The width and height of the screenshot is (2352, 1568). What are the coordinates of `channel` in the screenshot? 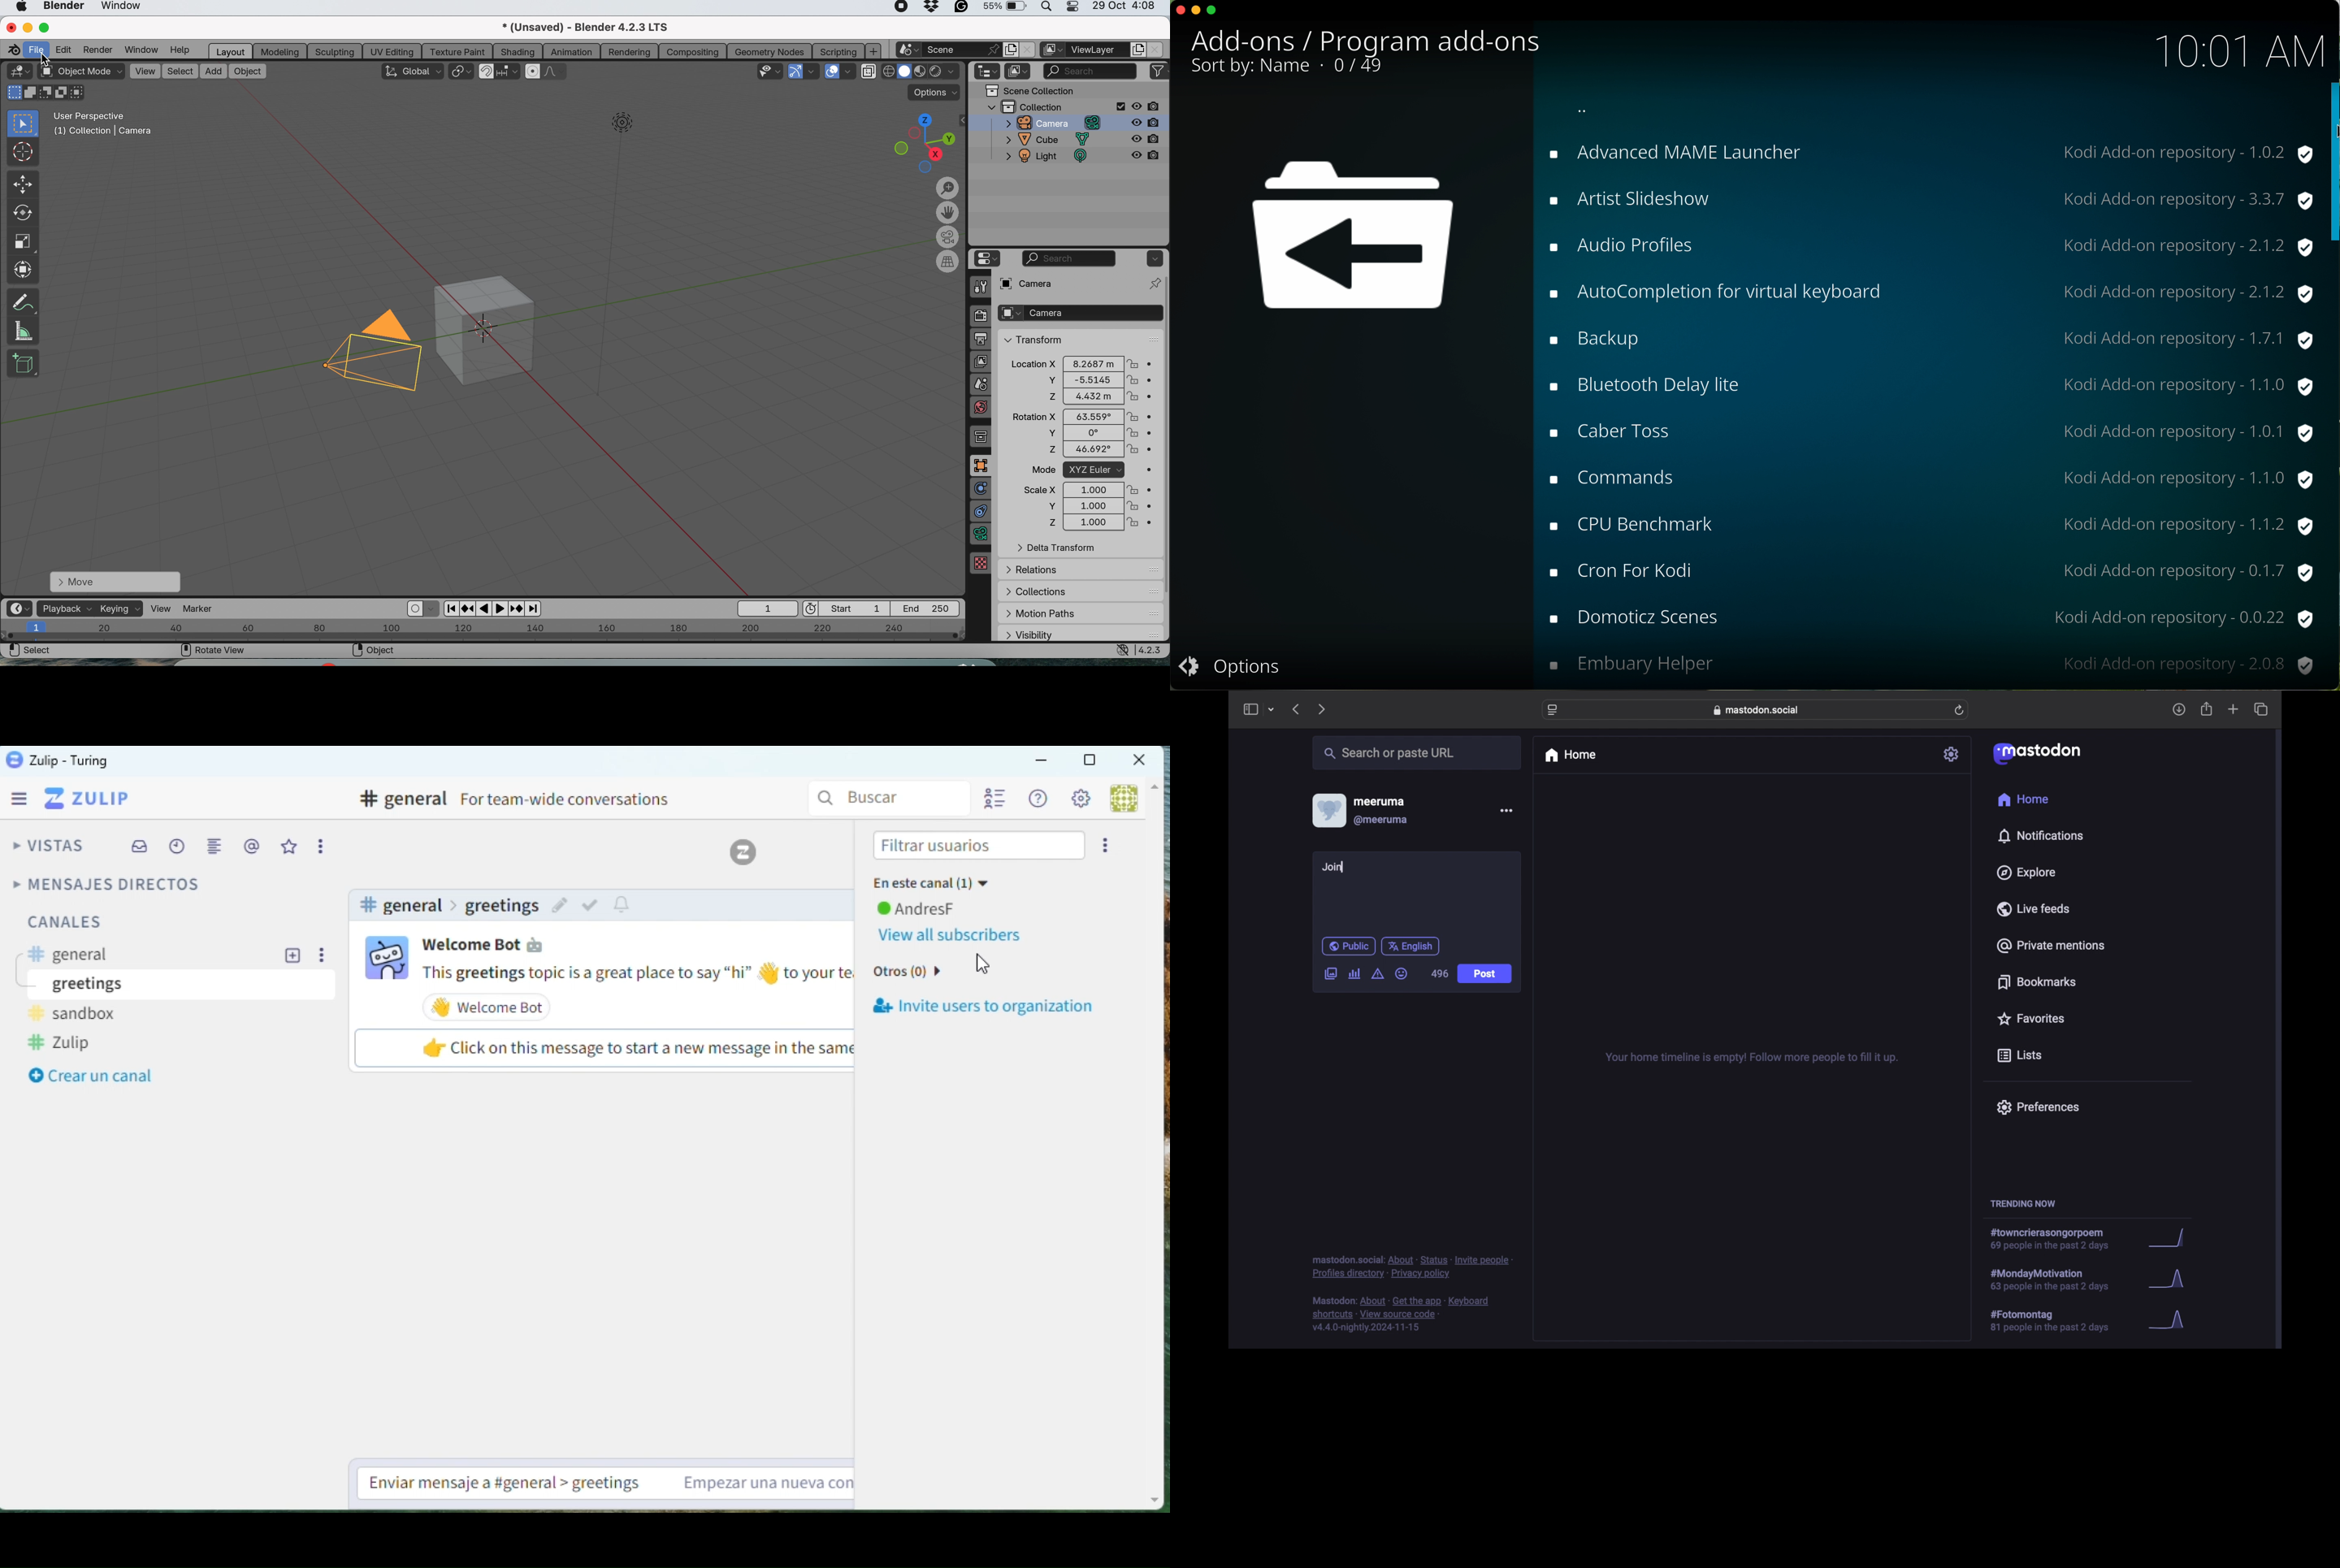 It's located at (448, 904).